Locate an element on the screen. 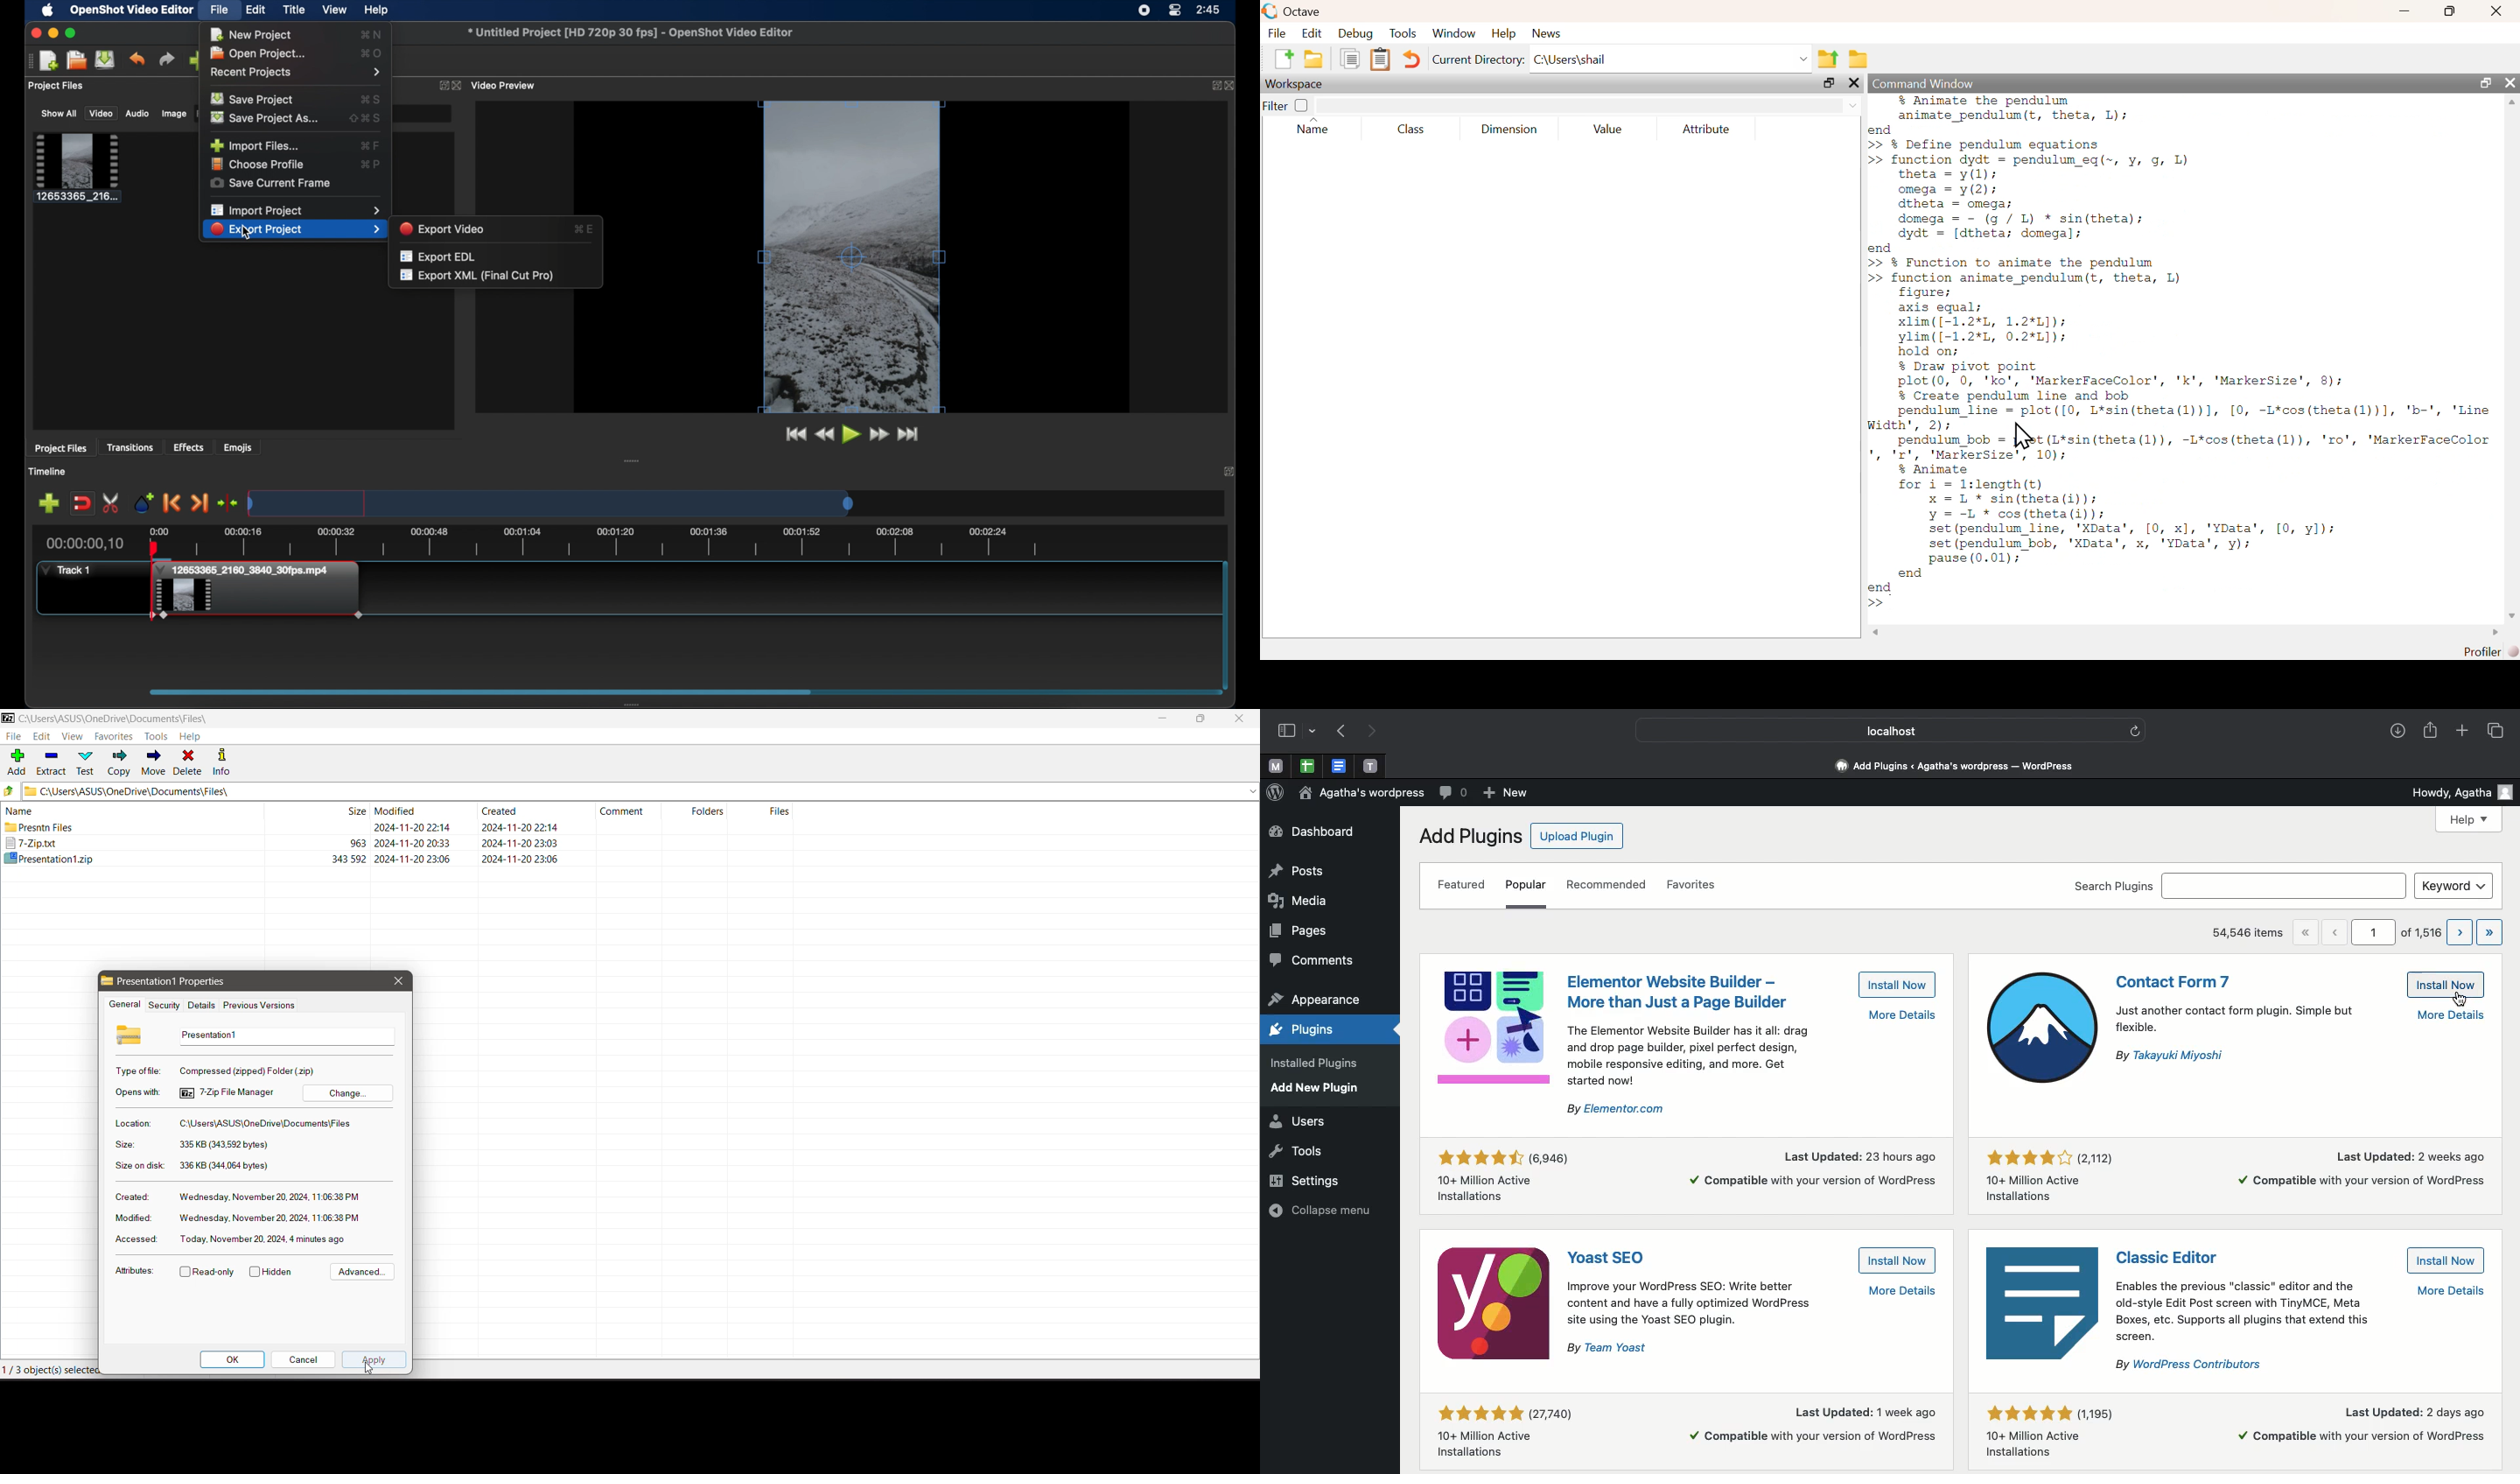 This screenshot has height=1484, width=2520. Maximize is located at coordinates (2487, 83).